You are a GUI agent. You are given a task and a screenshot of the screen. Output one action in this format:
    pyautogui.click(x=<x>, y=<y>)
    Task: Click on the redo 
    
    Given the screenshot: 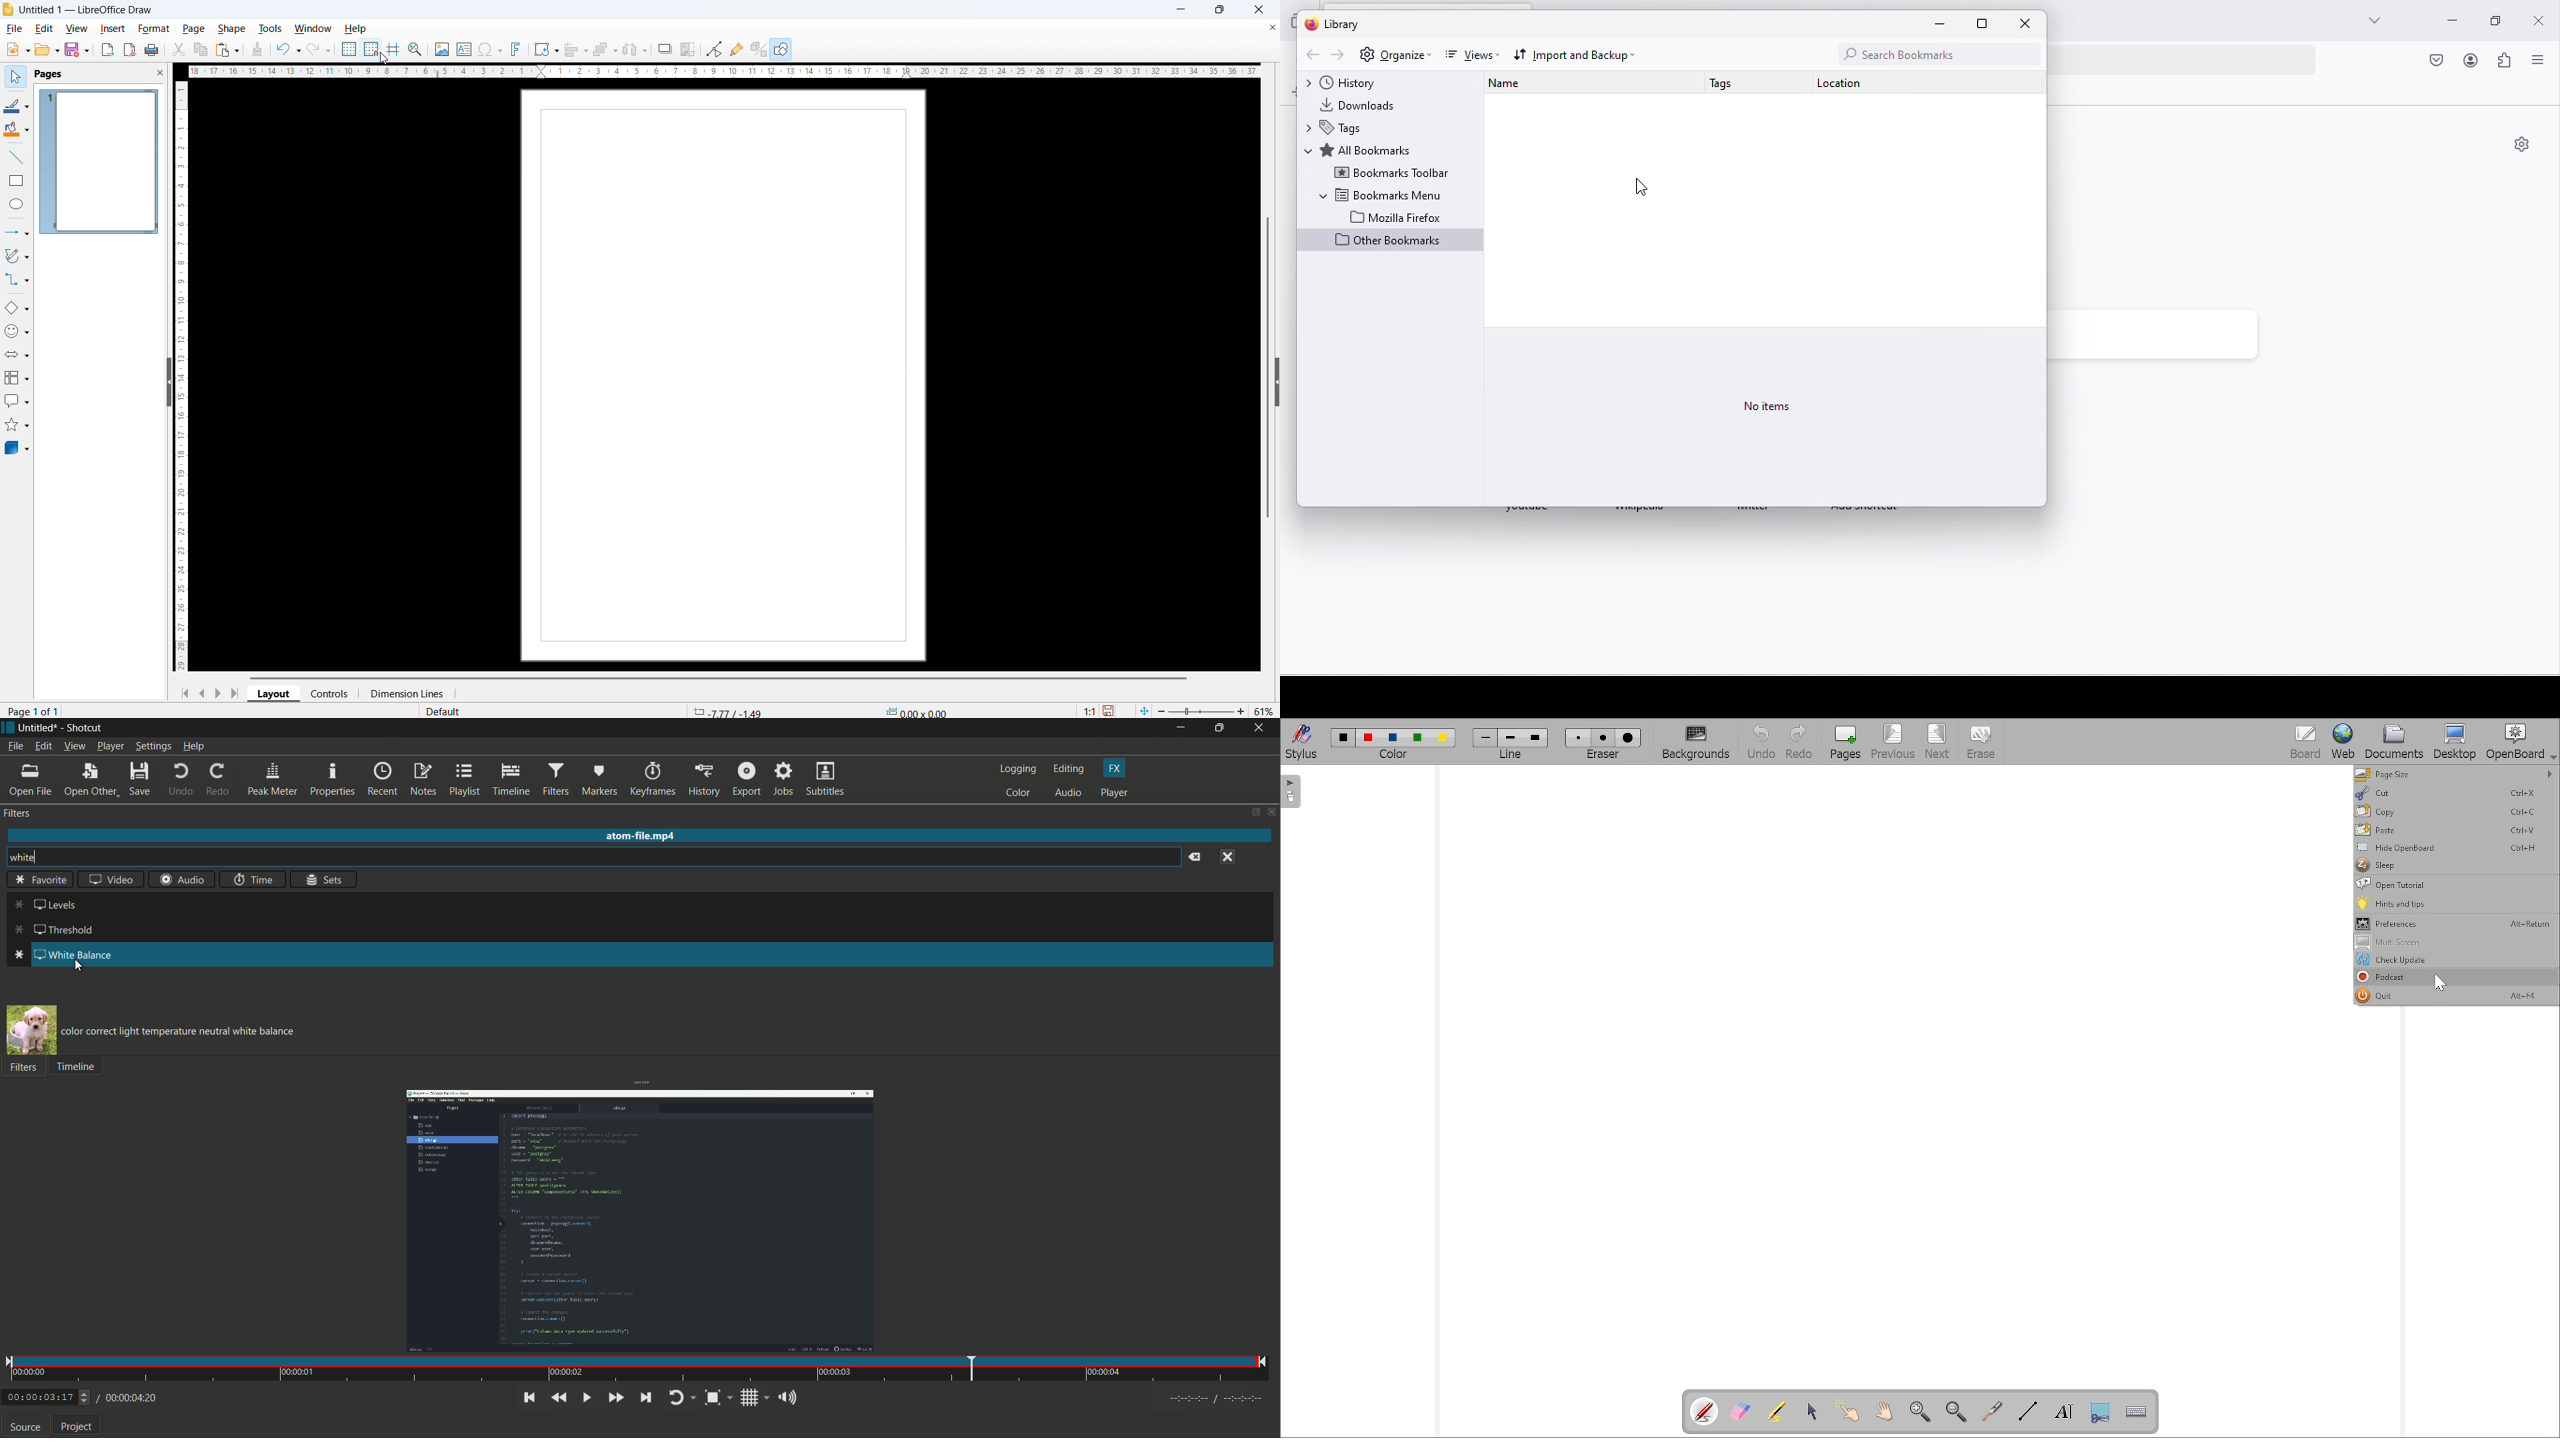 What is the action you would take?
    pyautogui.click(x=319, y=49)
    